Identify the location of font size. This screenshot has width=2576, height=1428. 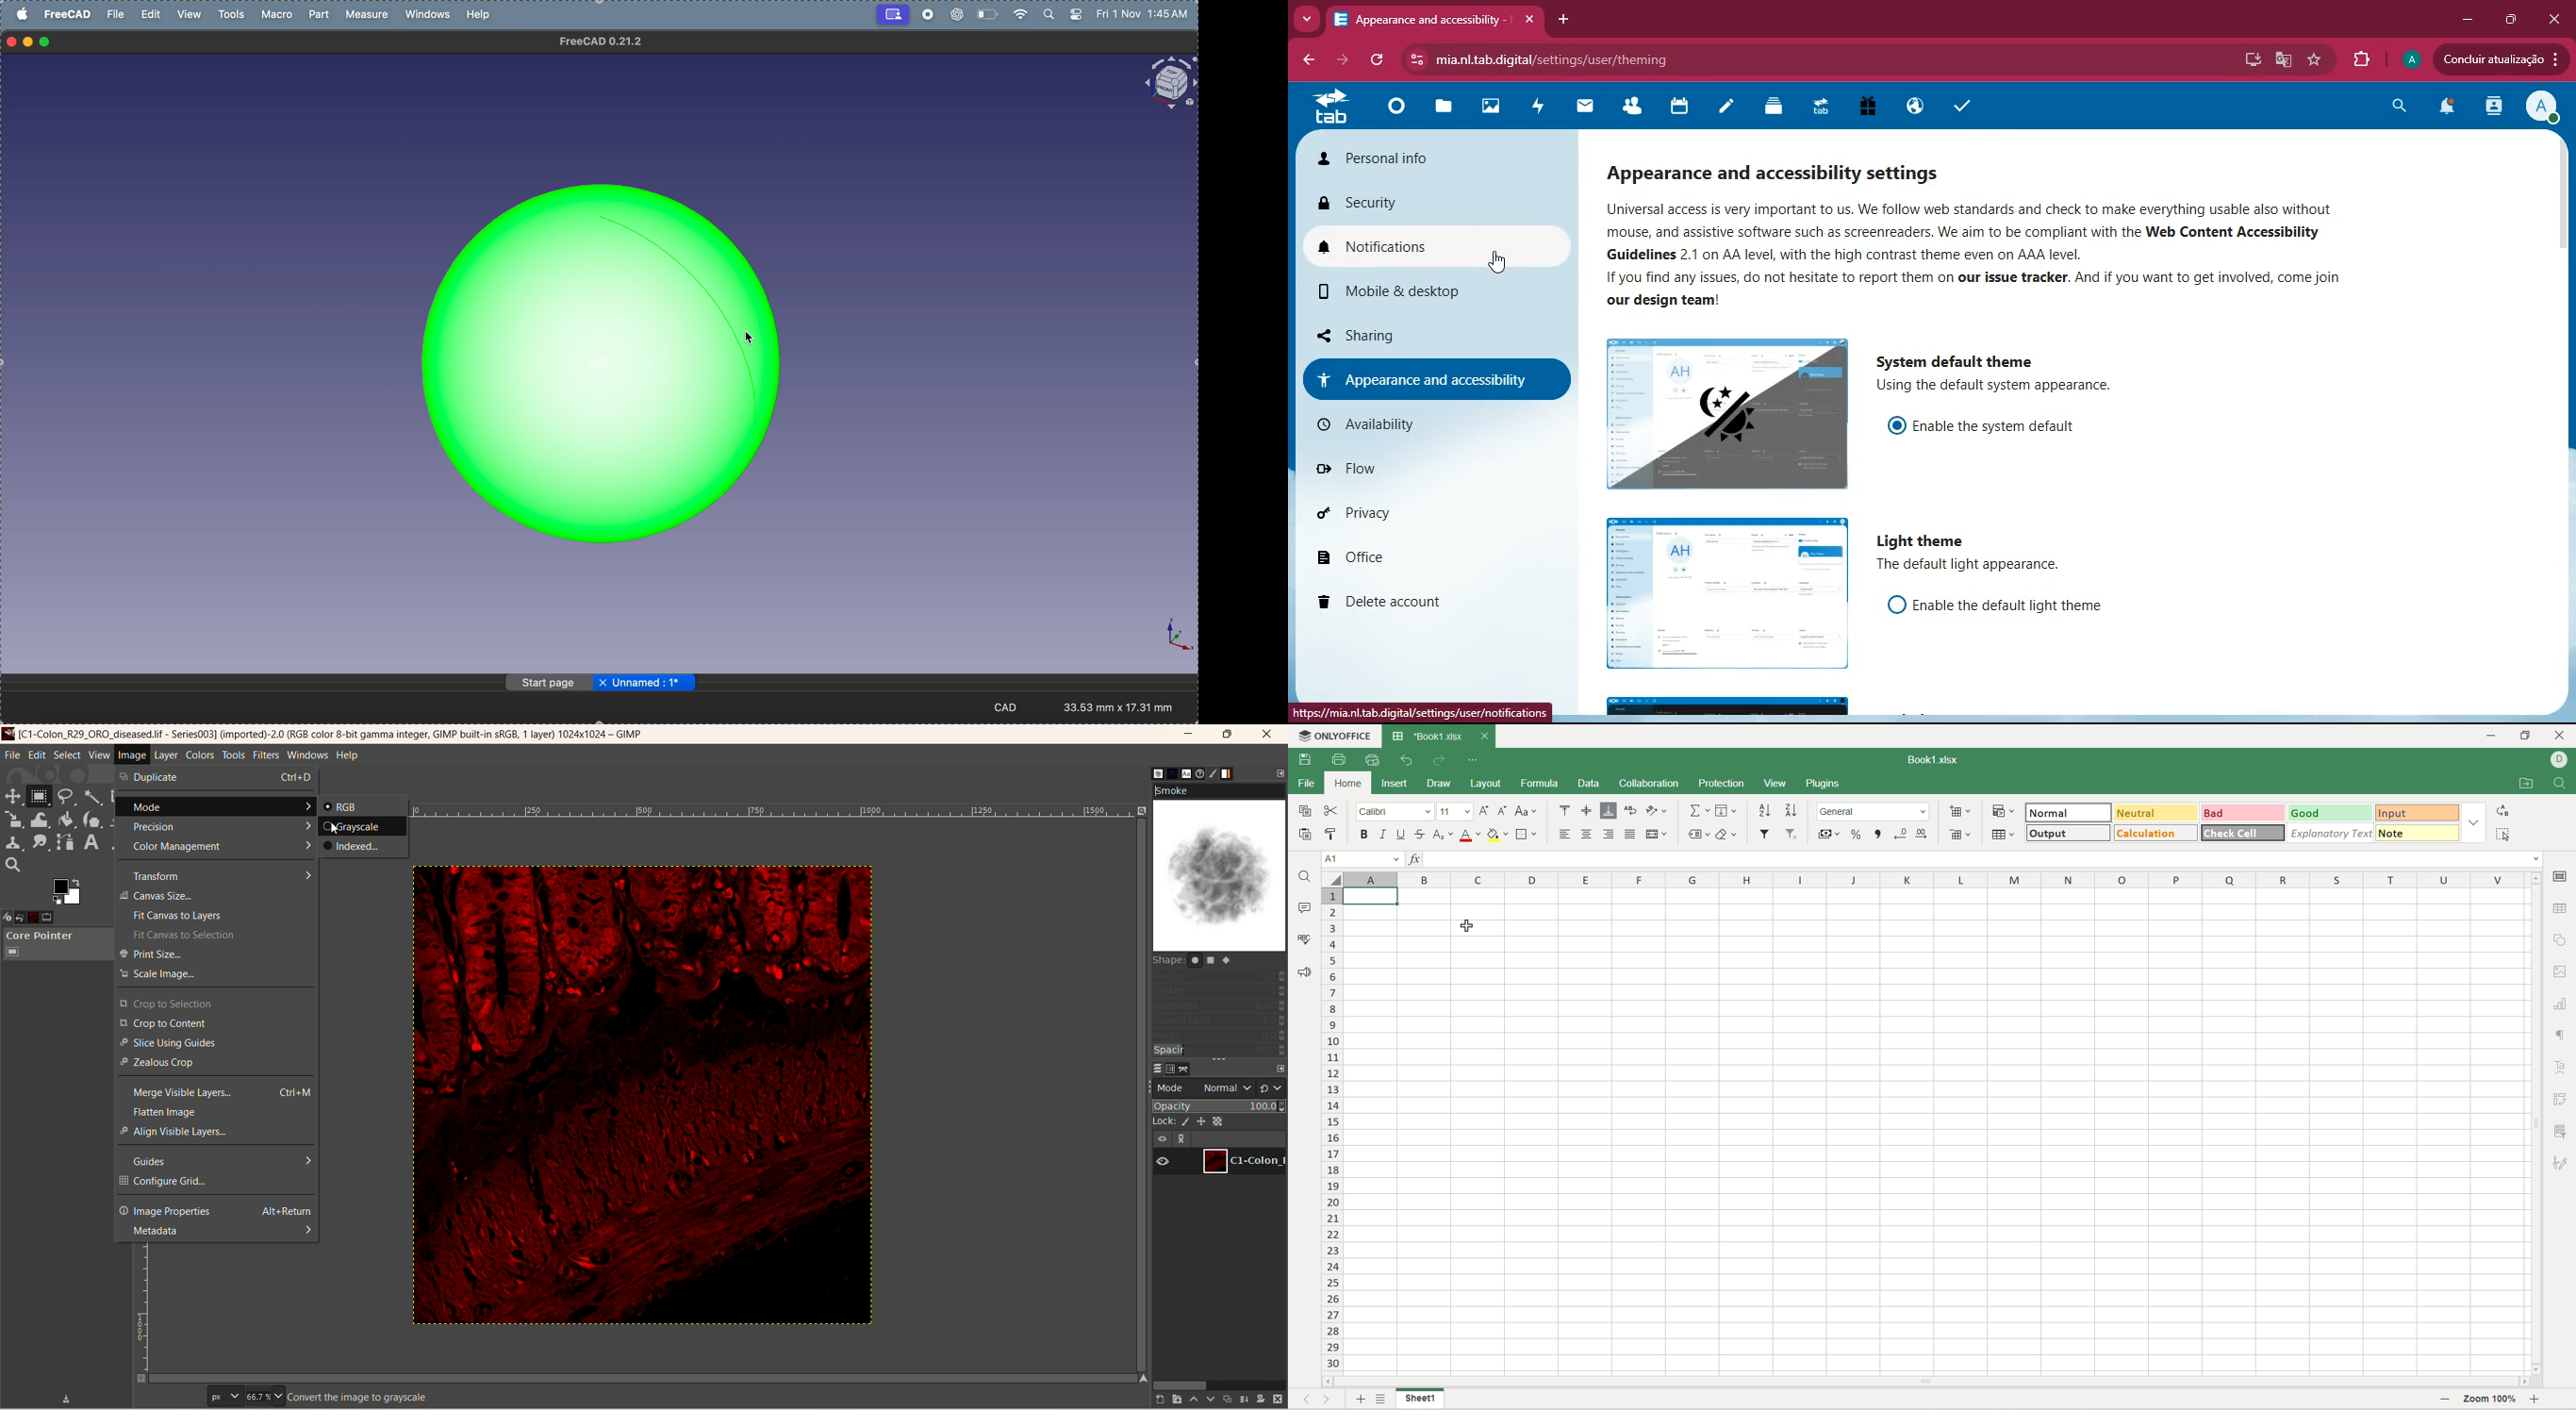
(1456, 811).